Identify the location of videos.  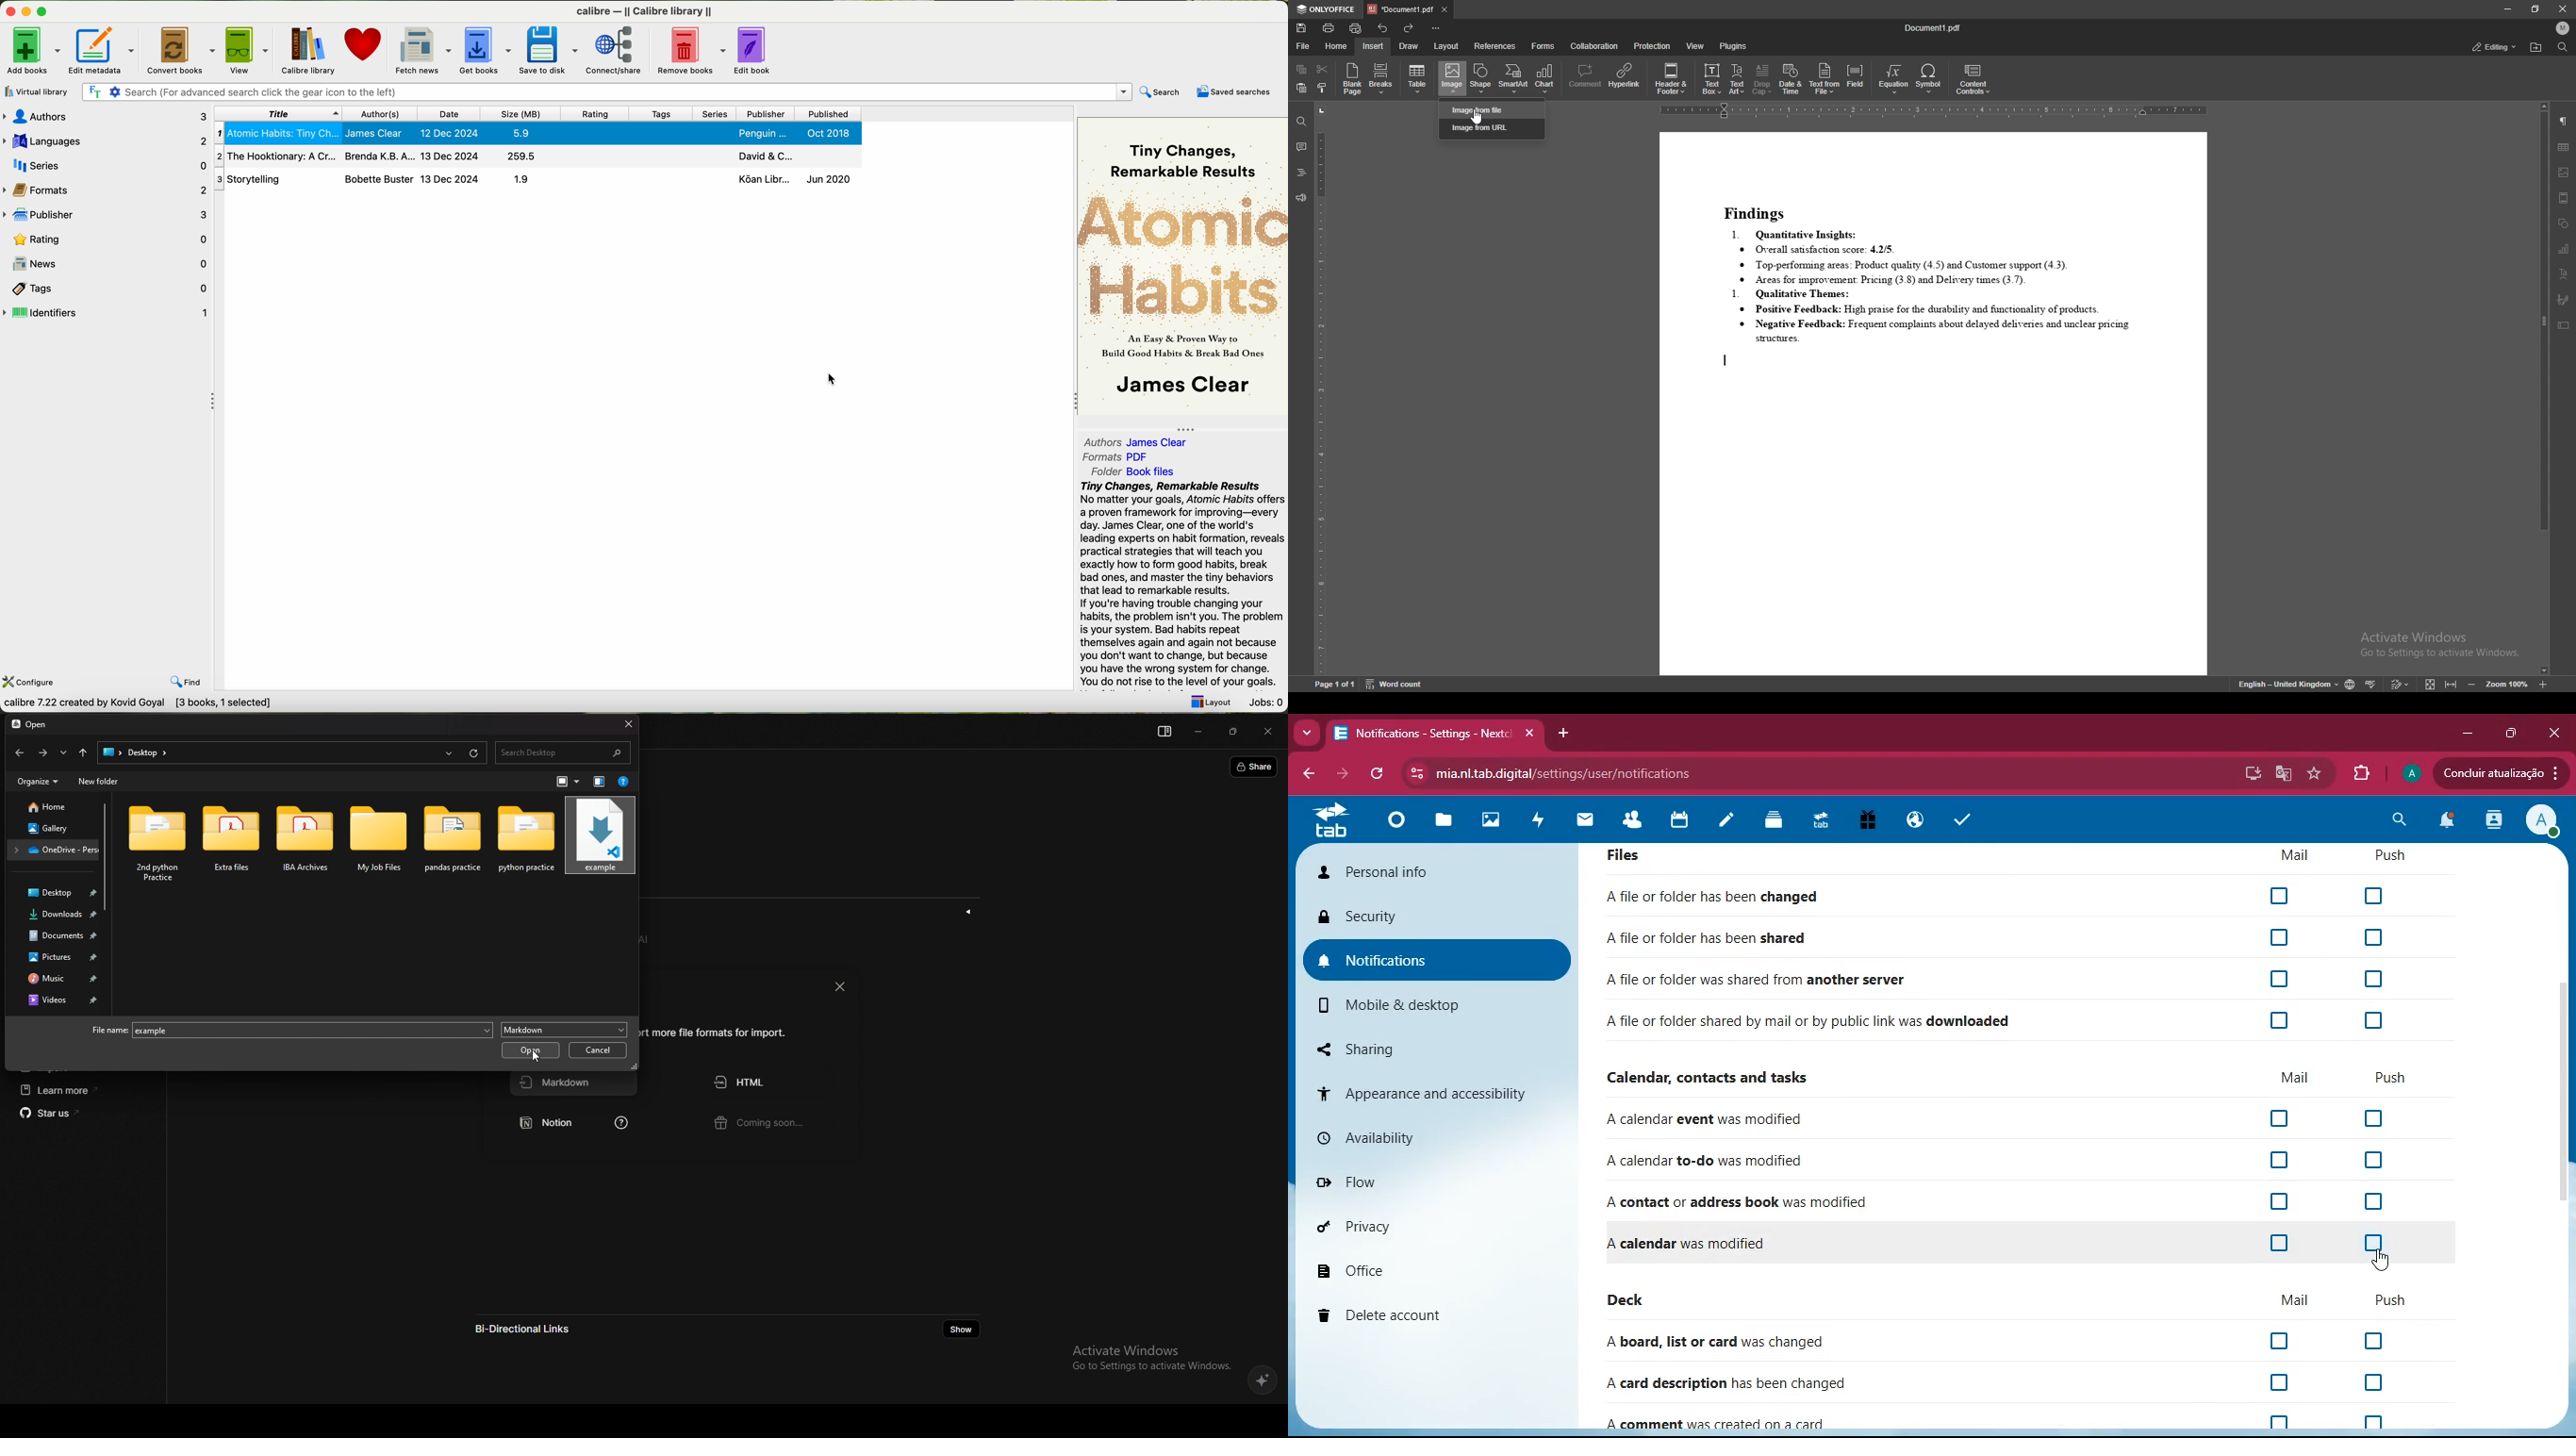
(56, 1002).